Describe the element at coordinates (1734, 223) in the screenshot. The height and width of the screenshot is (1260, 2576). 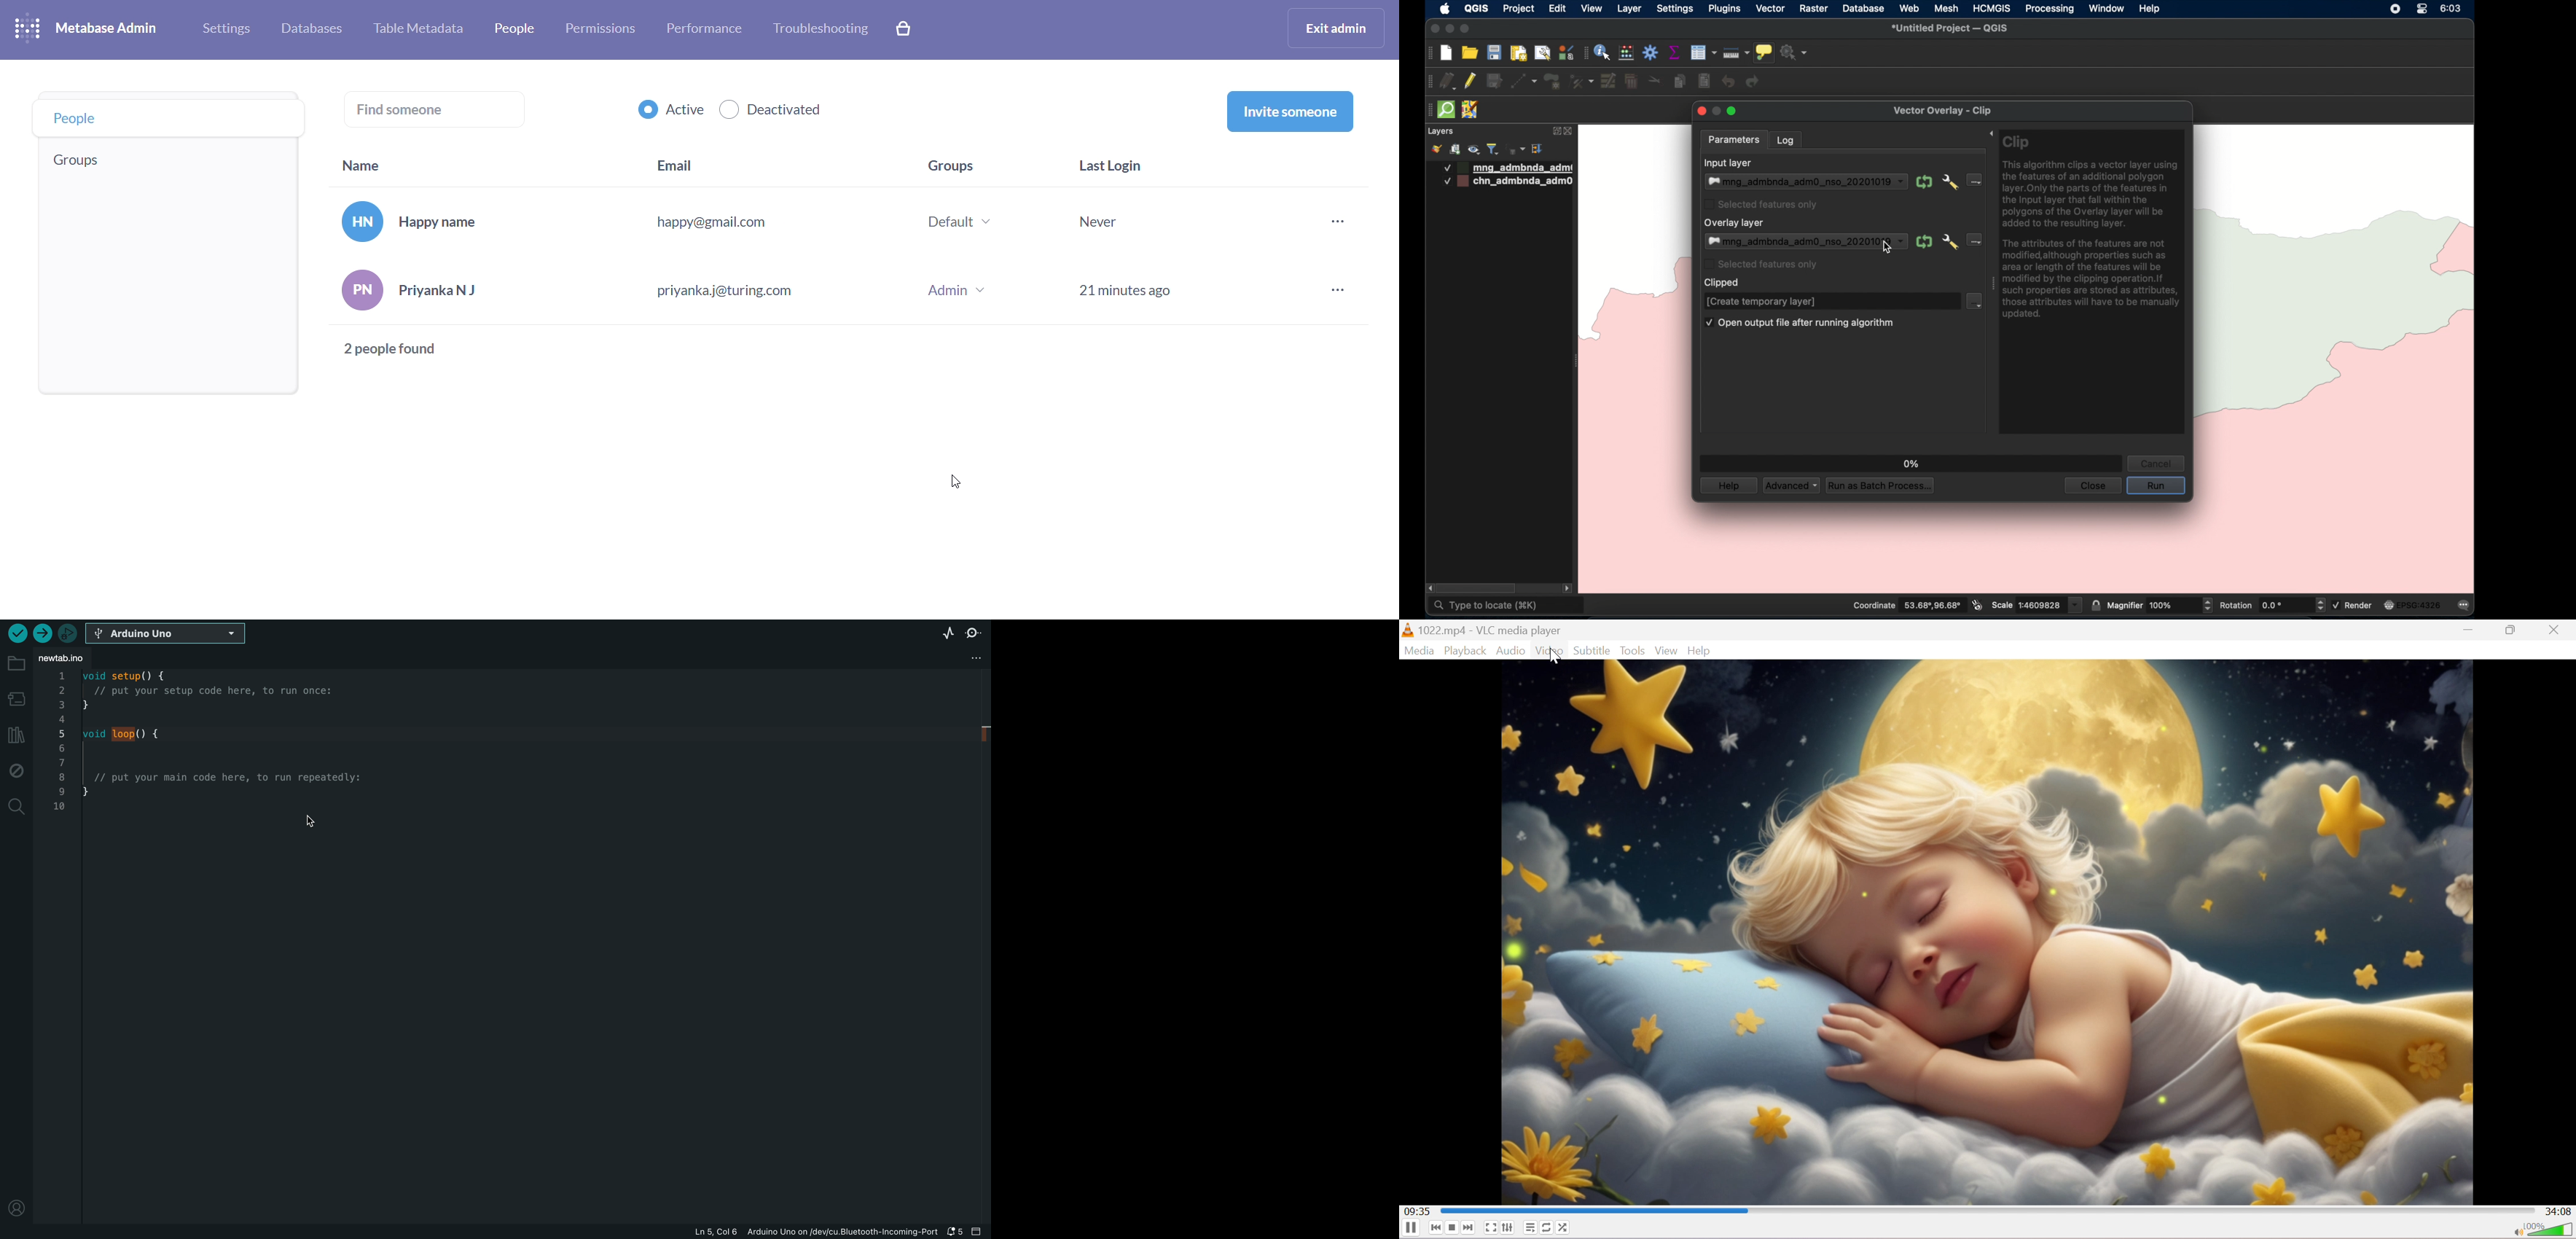
I see `overlaylayer` at that location.